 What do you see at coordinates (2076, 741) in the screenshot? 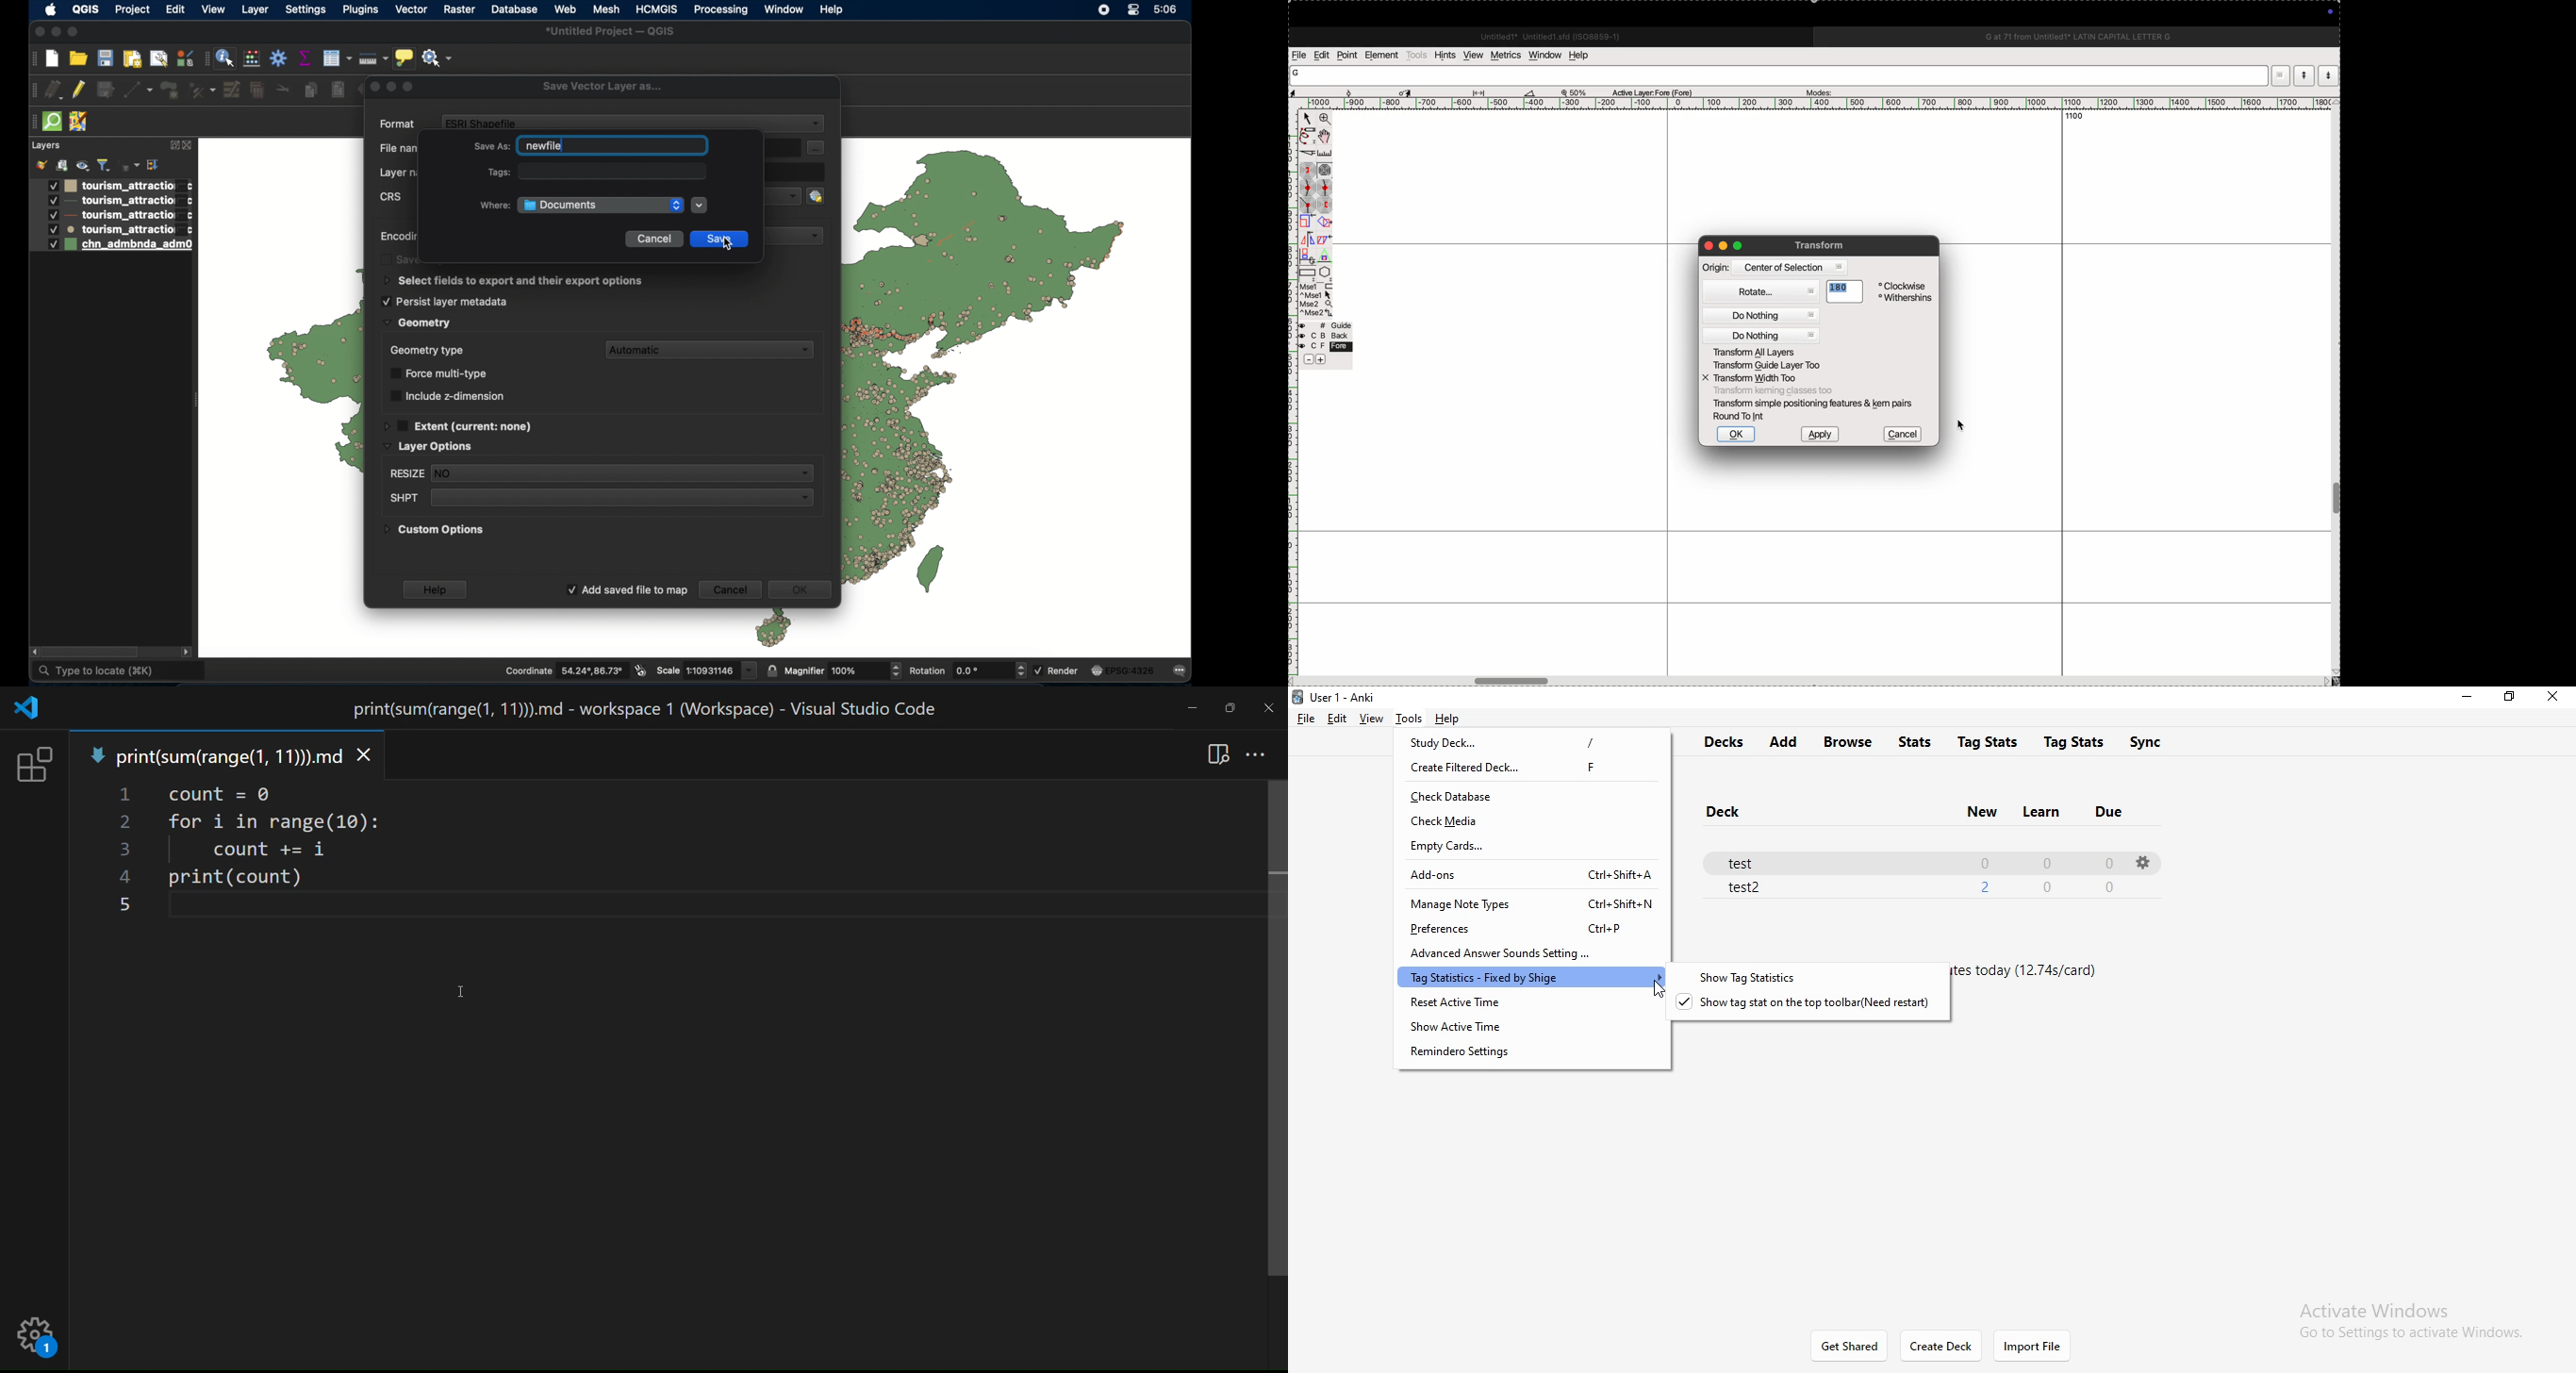
I see `tag stats` at bounding box center [2076, 741].